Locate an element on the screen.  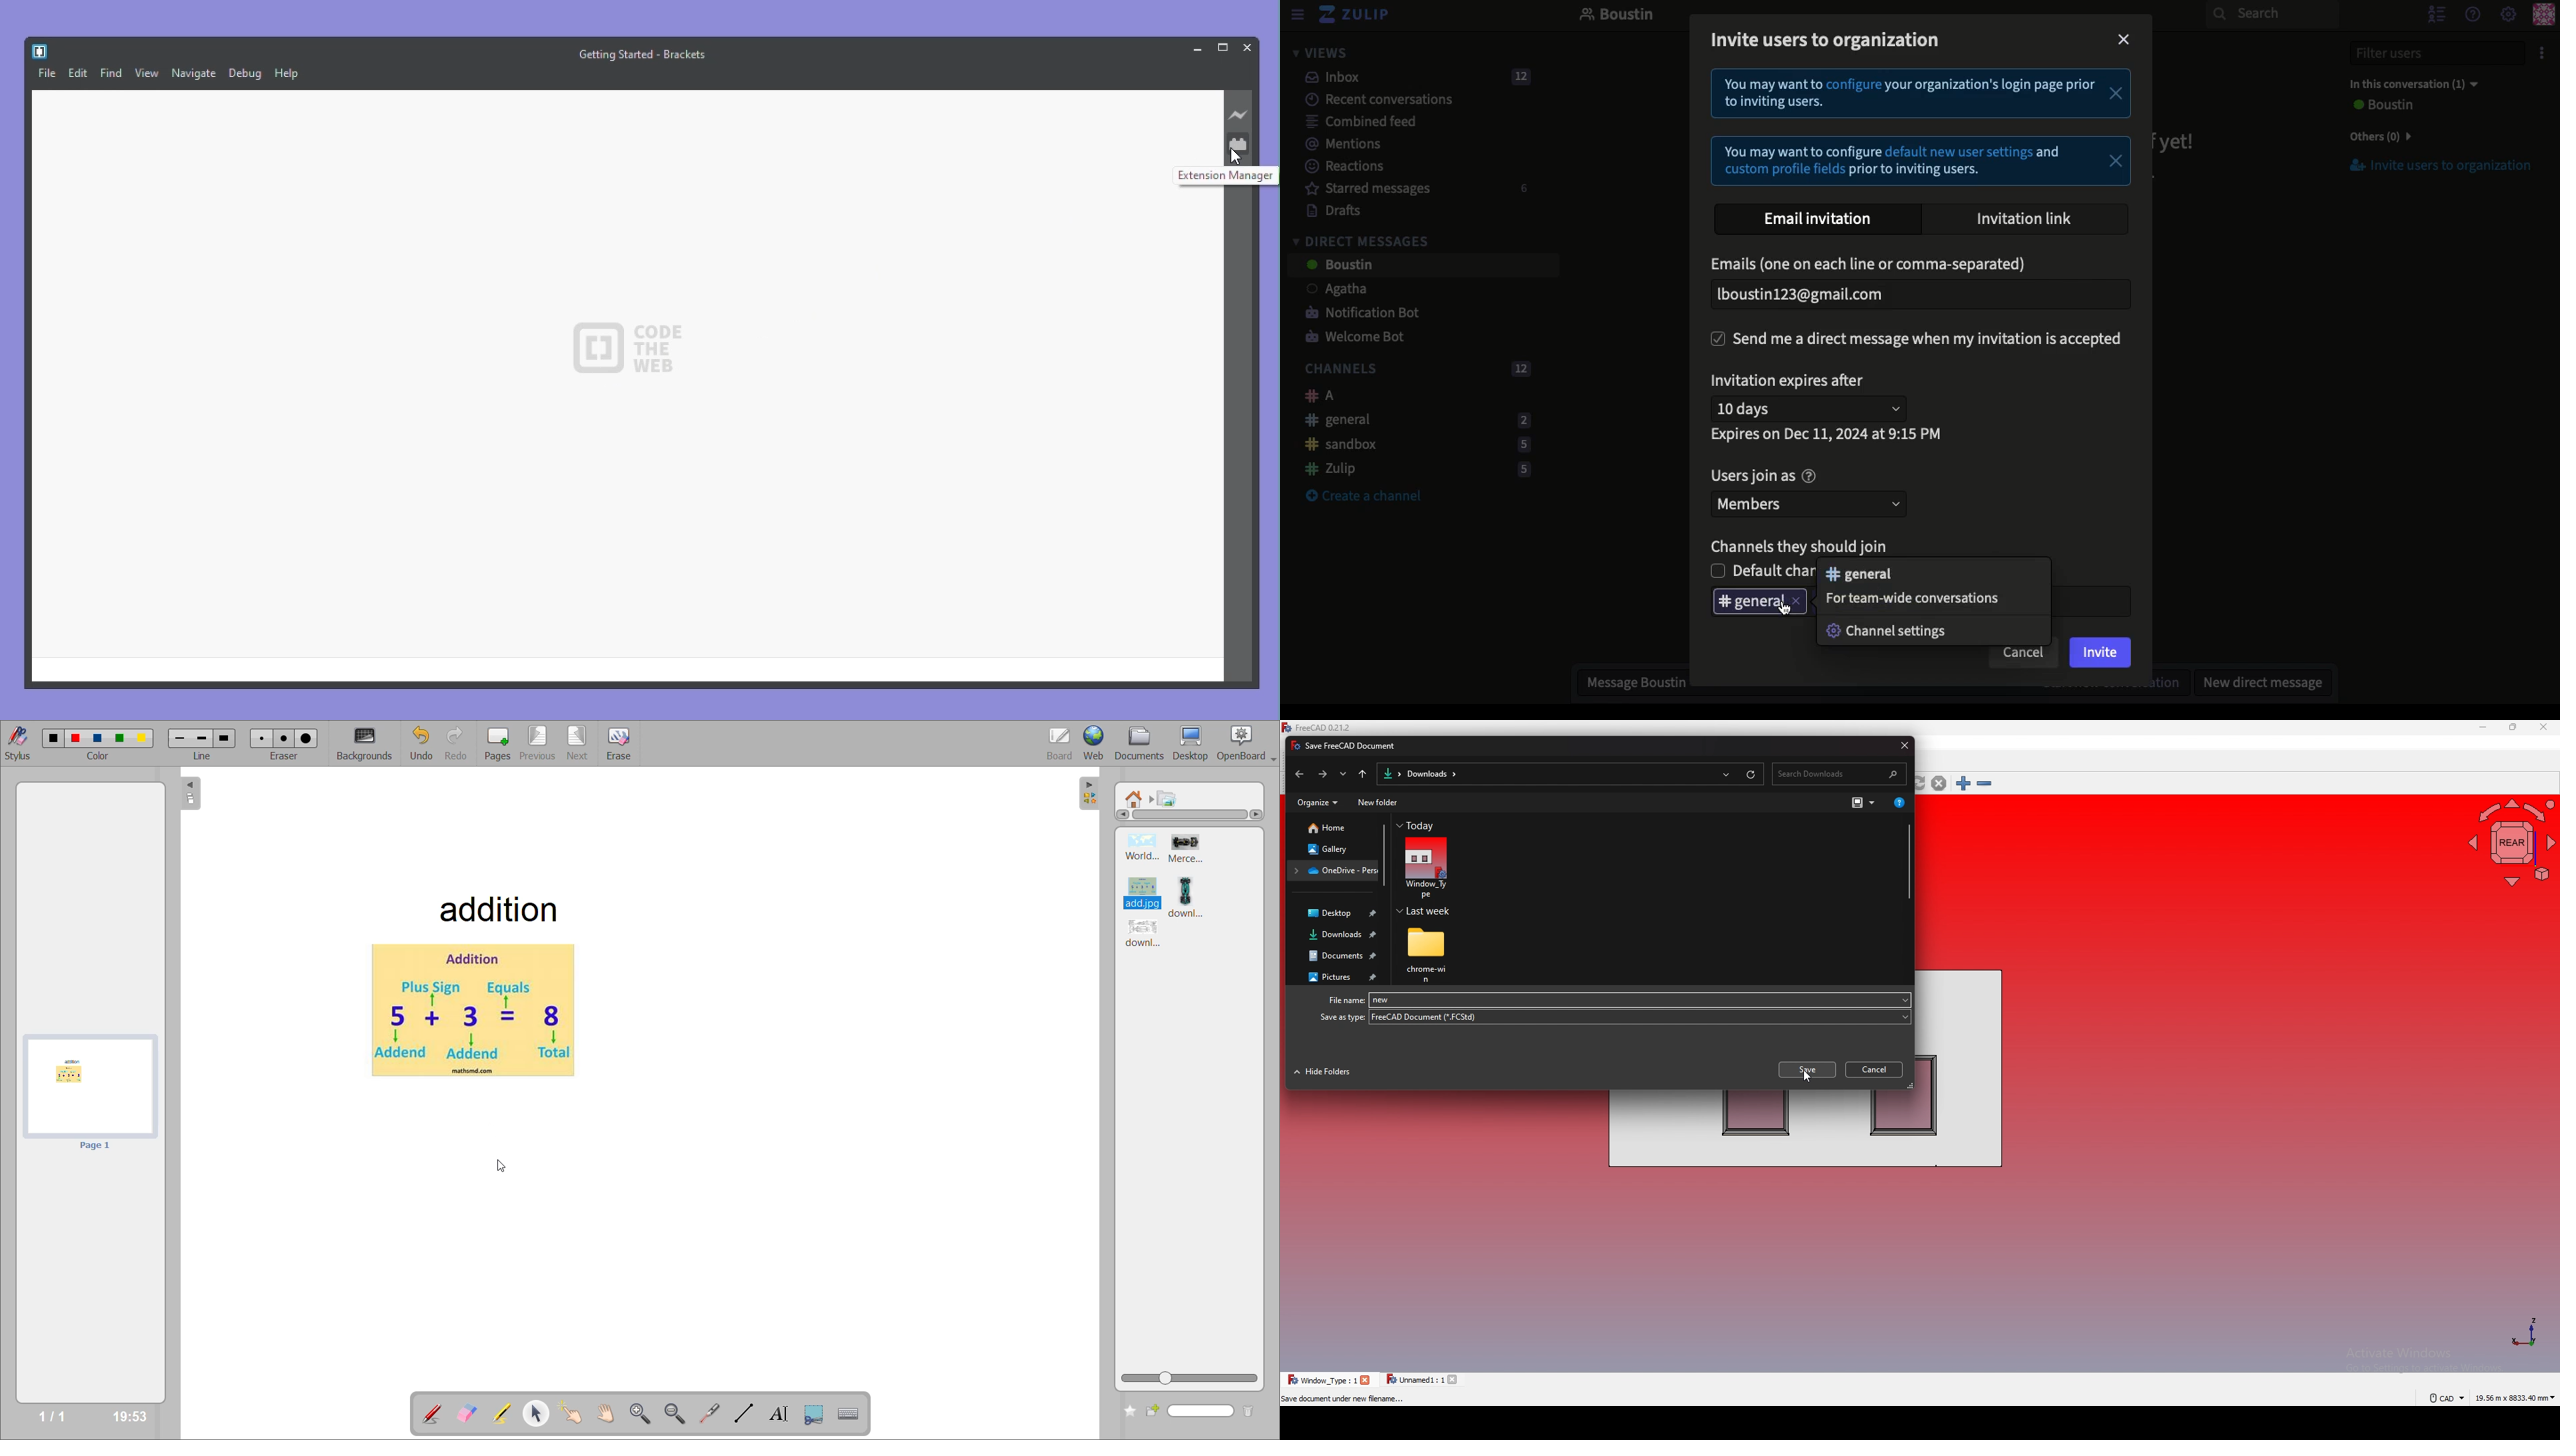
A is located at coordinates (1315, 396).